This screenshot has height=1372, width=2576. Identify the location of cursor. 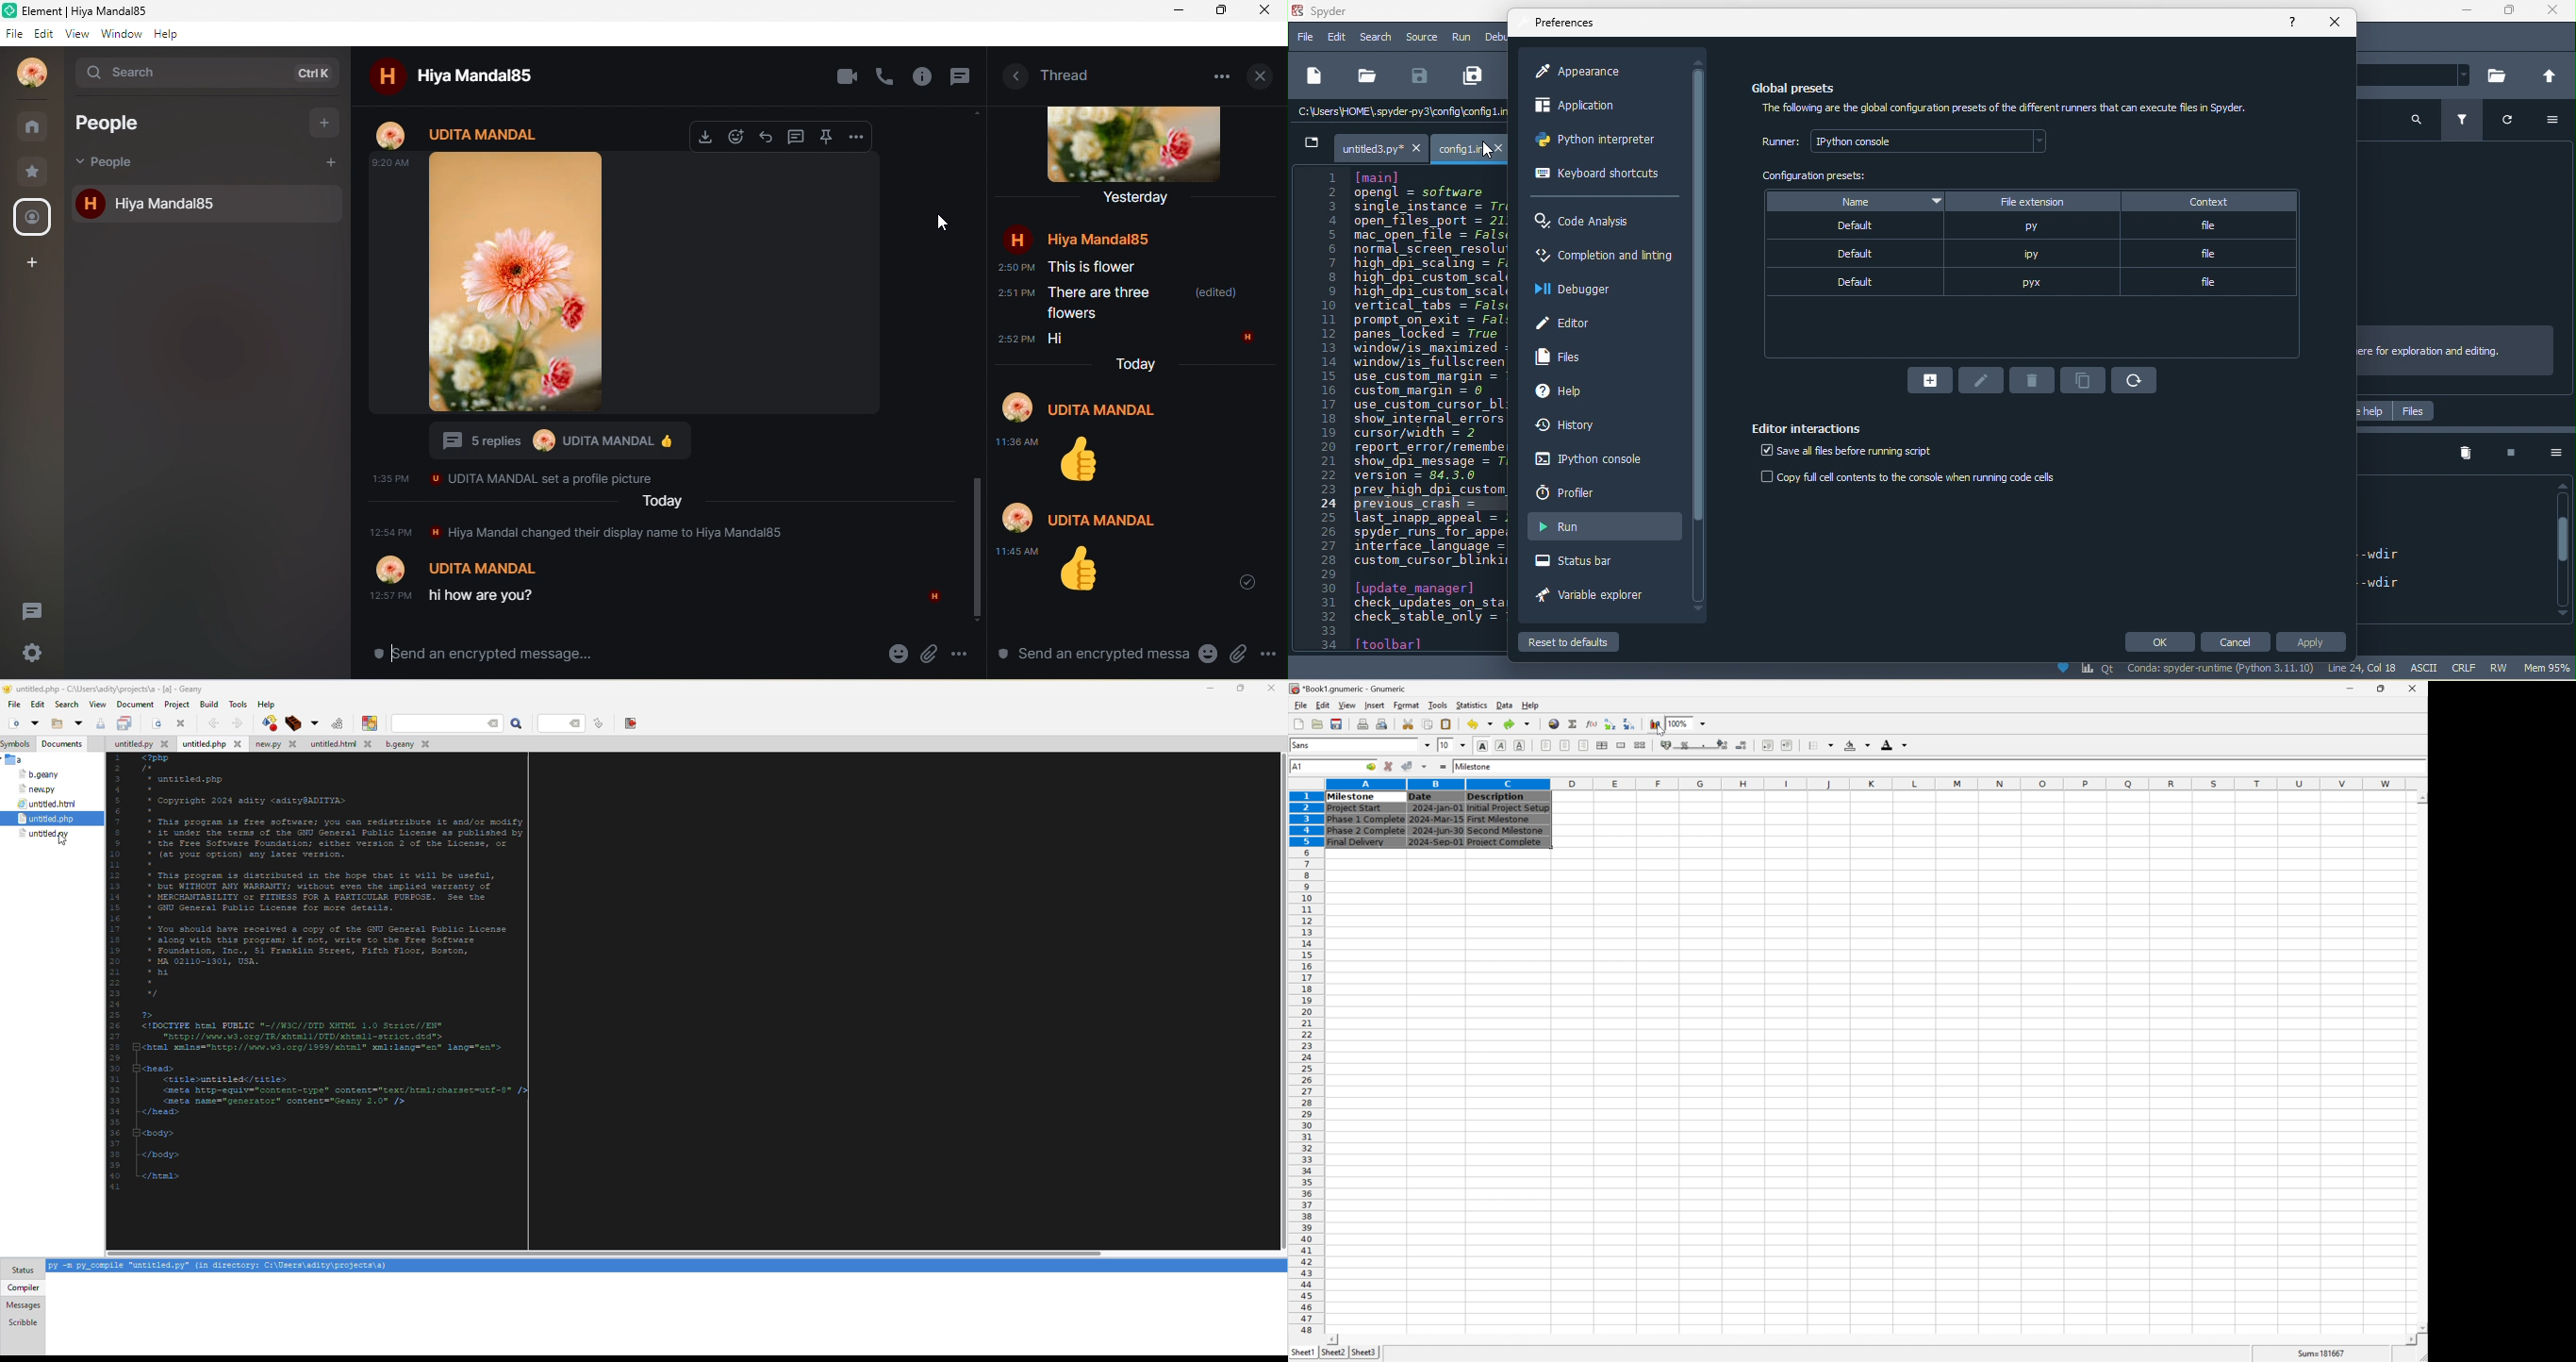
(1487, 150).